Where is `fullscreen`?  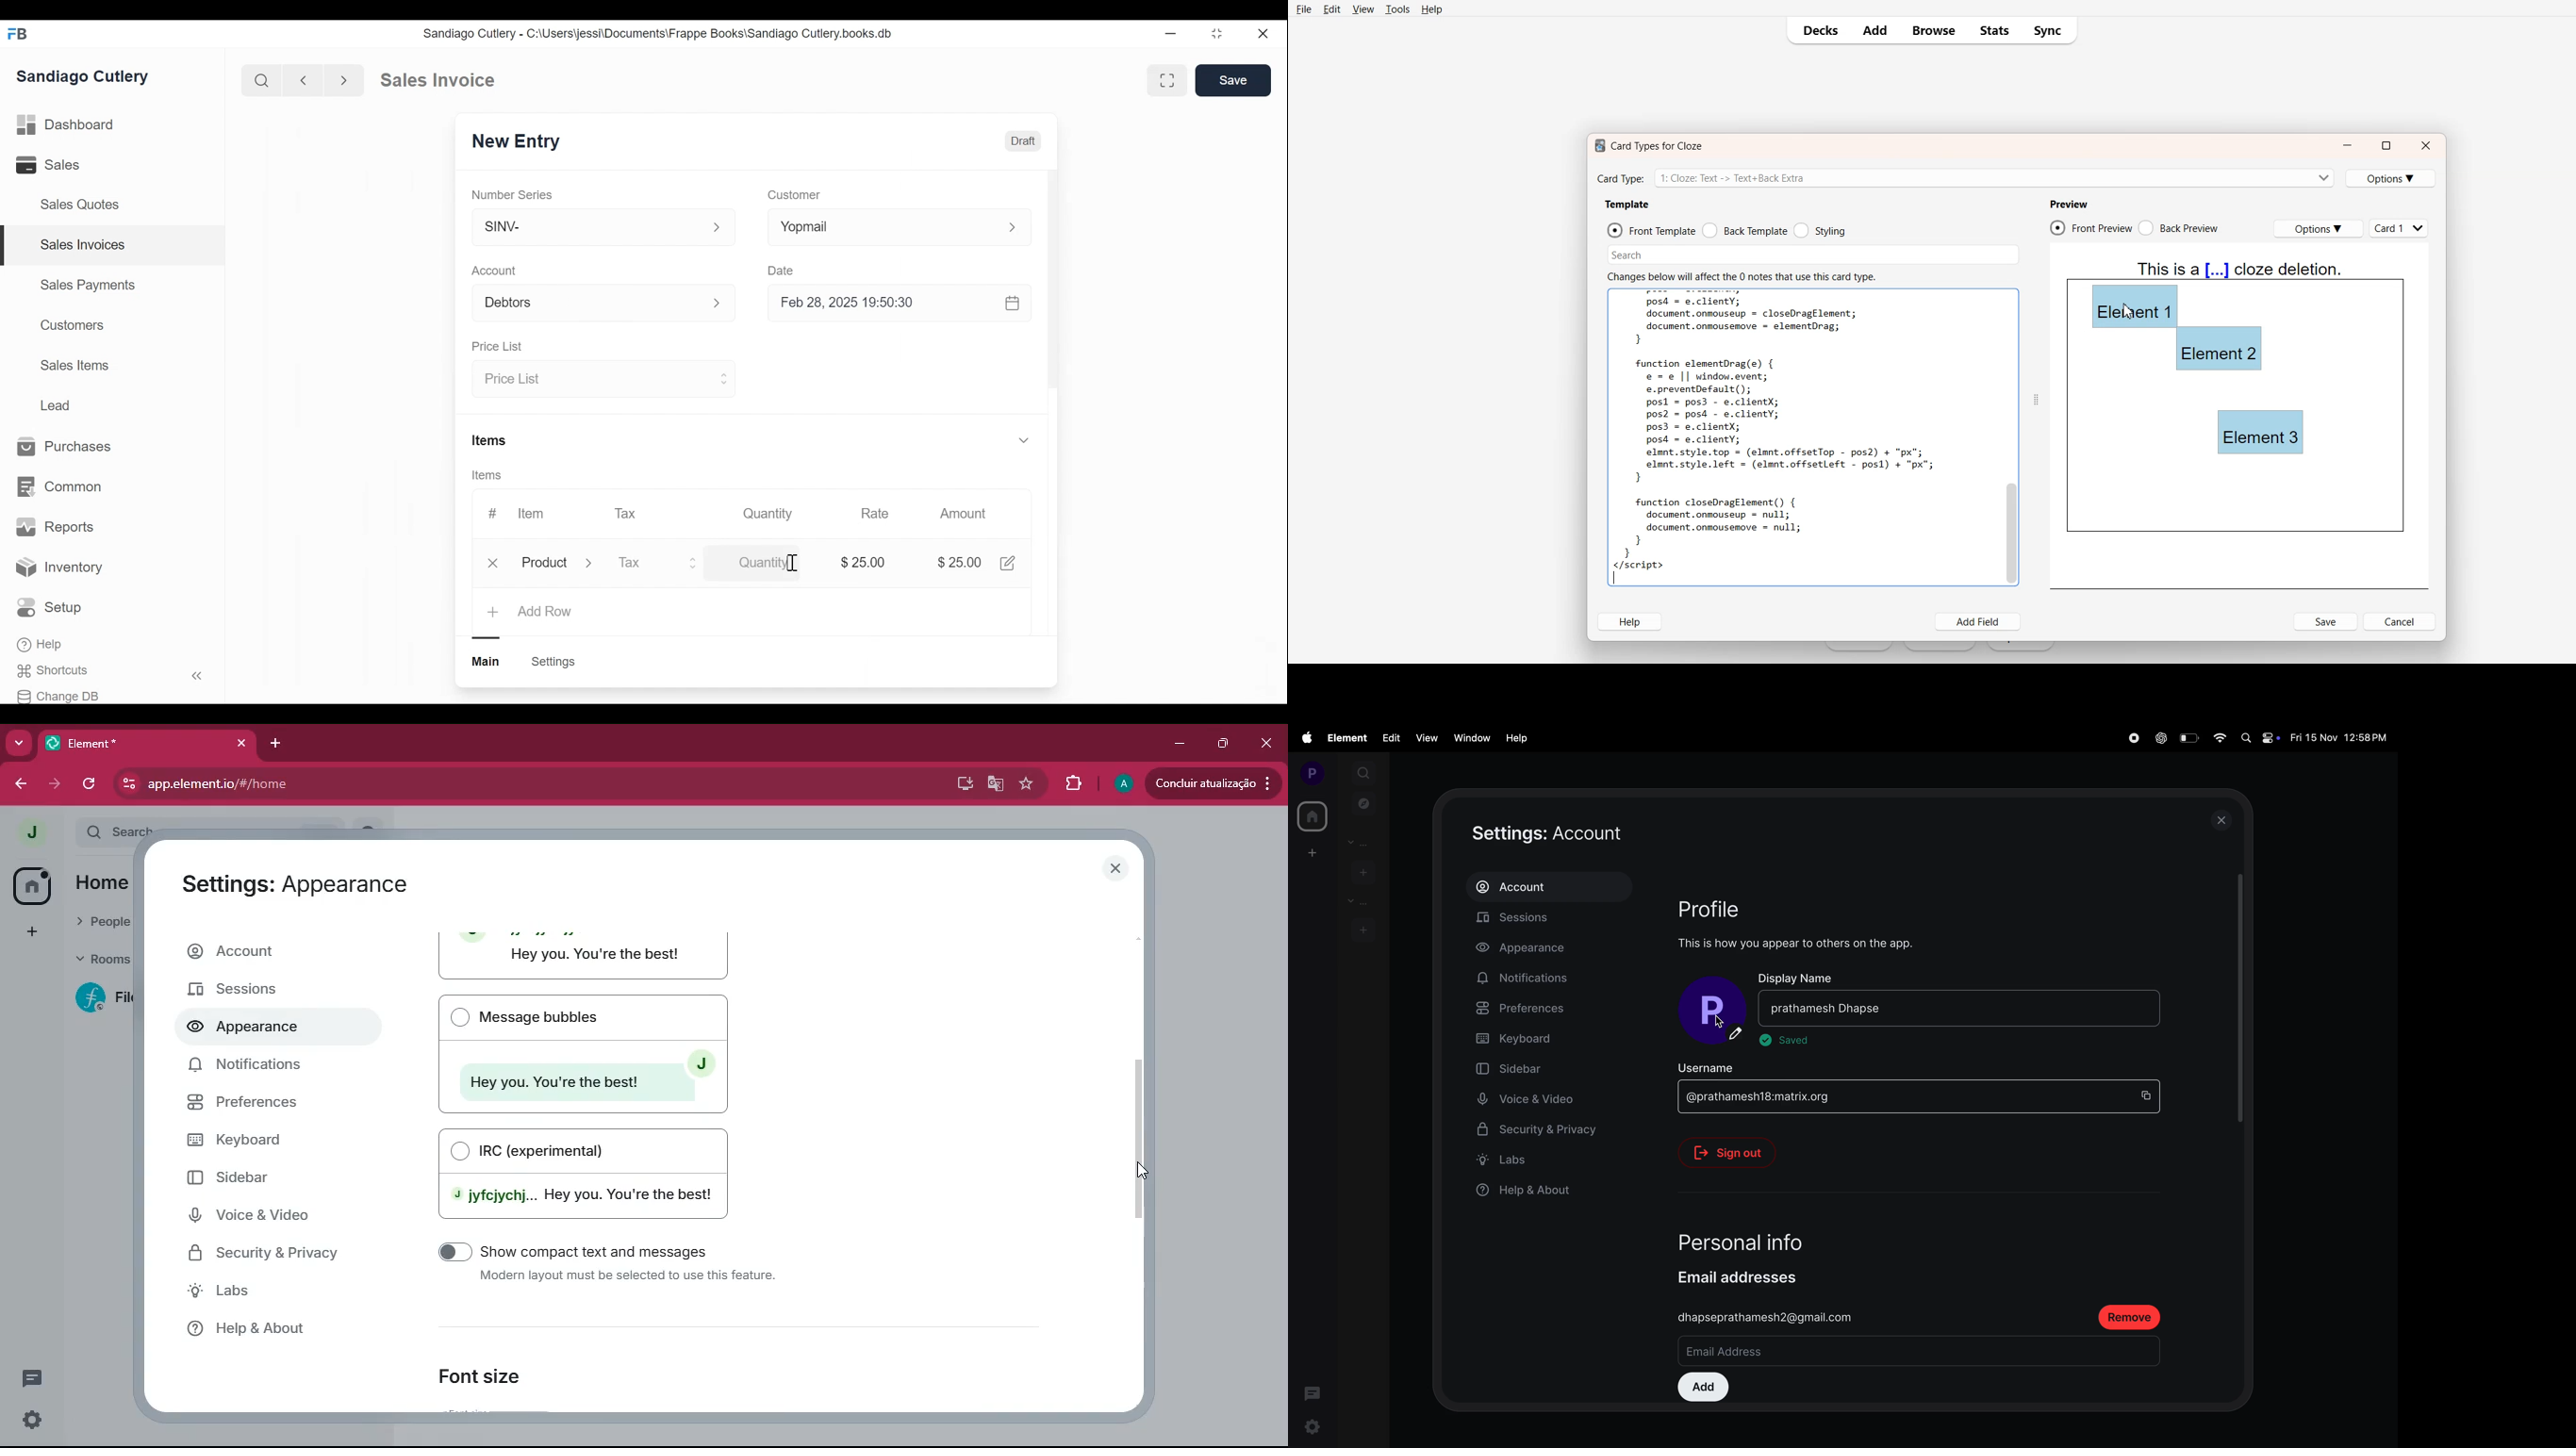 fullscreen is located at coordinates (1169, 80).